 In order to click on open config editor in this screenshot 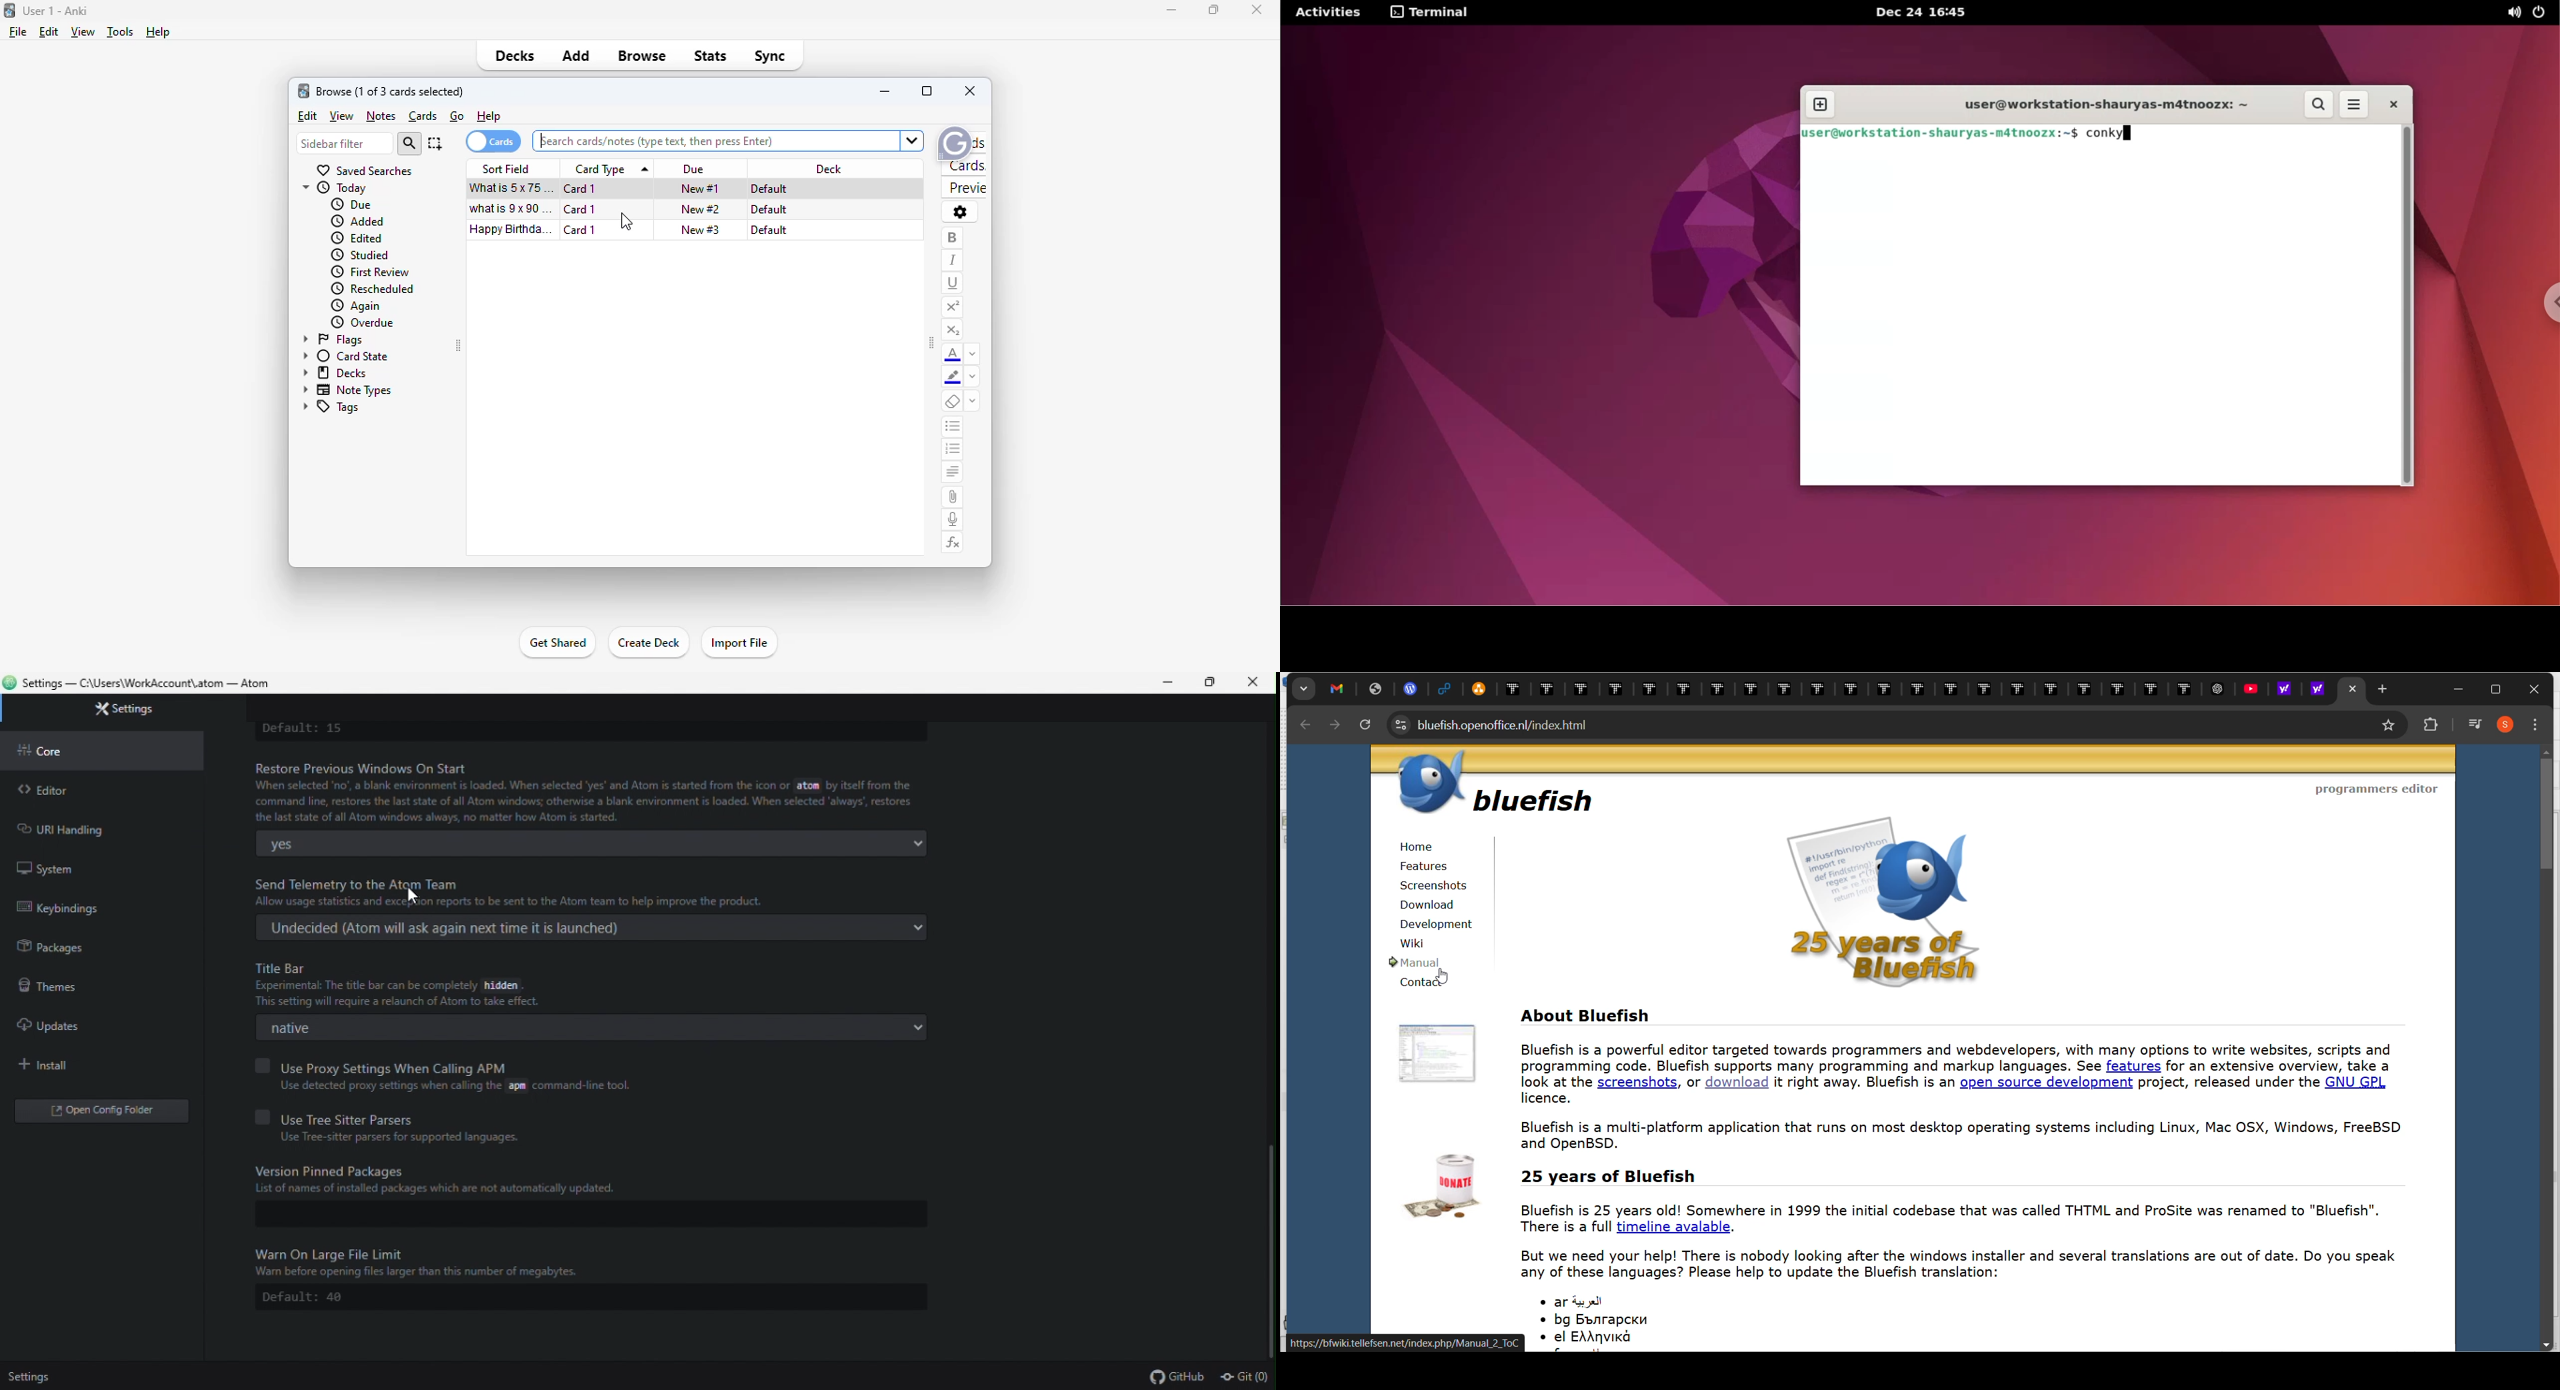, I will do `click(100, 1110)`.